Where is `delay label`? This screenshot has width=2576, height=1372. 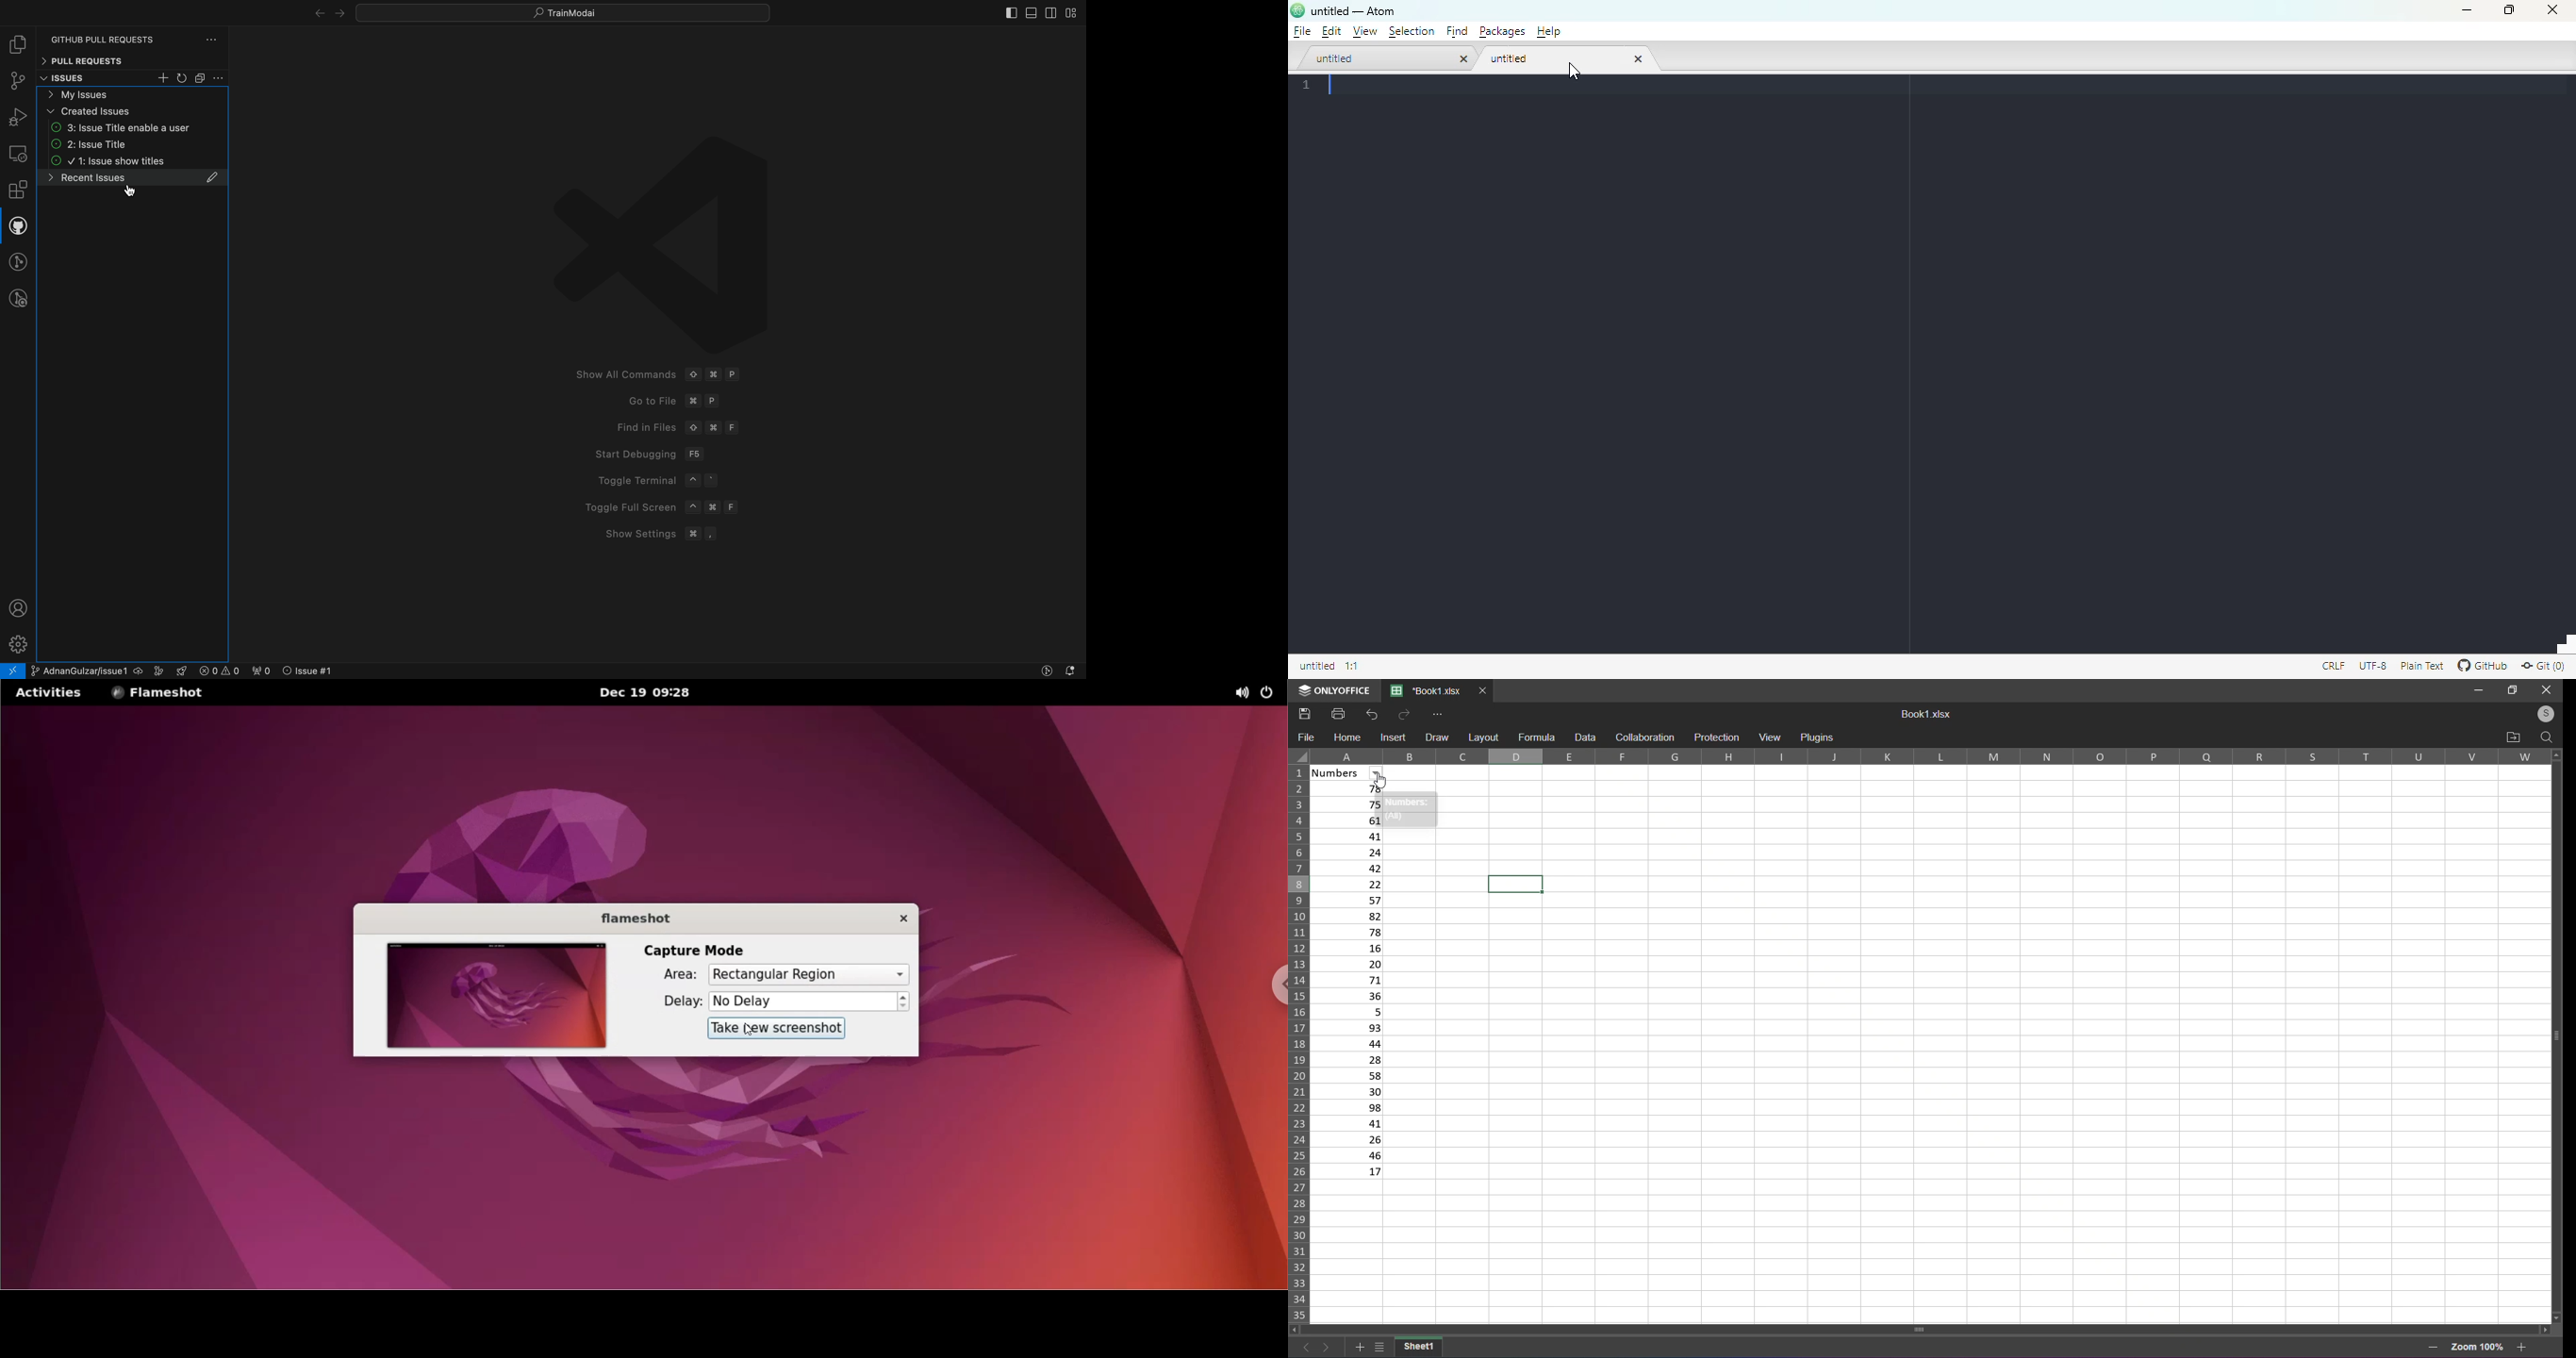
delay label is located at coordinates (683, 1003).